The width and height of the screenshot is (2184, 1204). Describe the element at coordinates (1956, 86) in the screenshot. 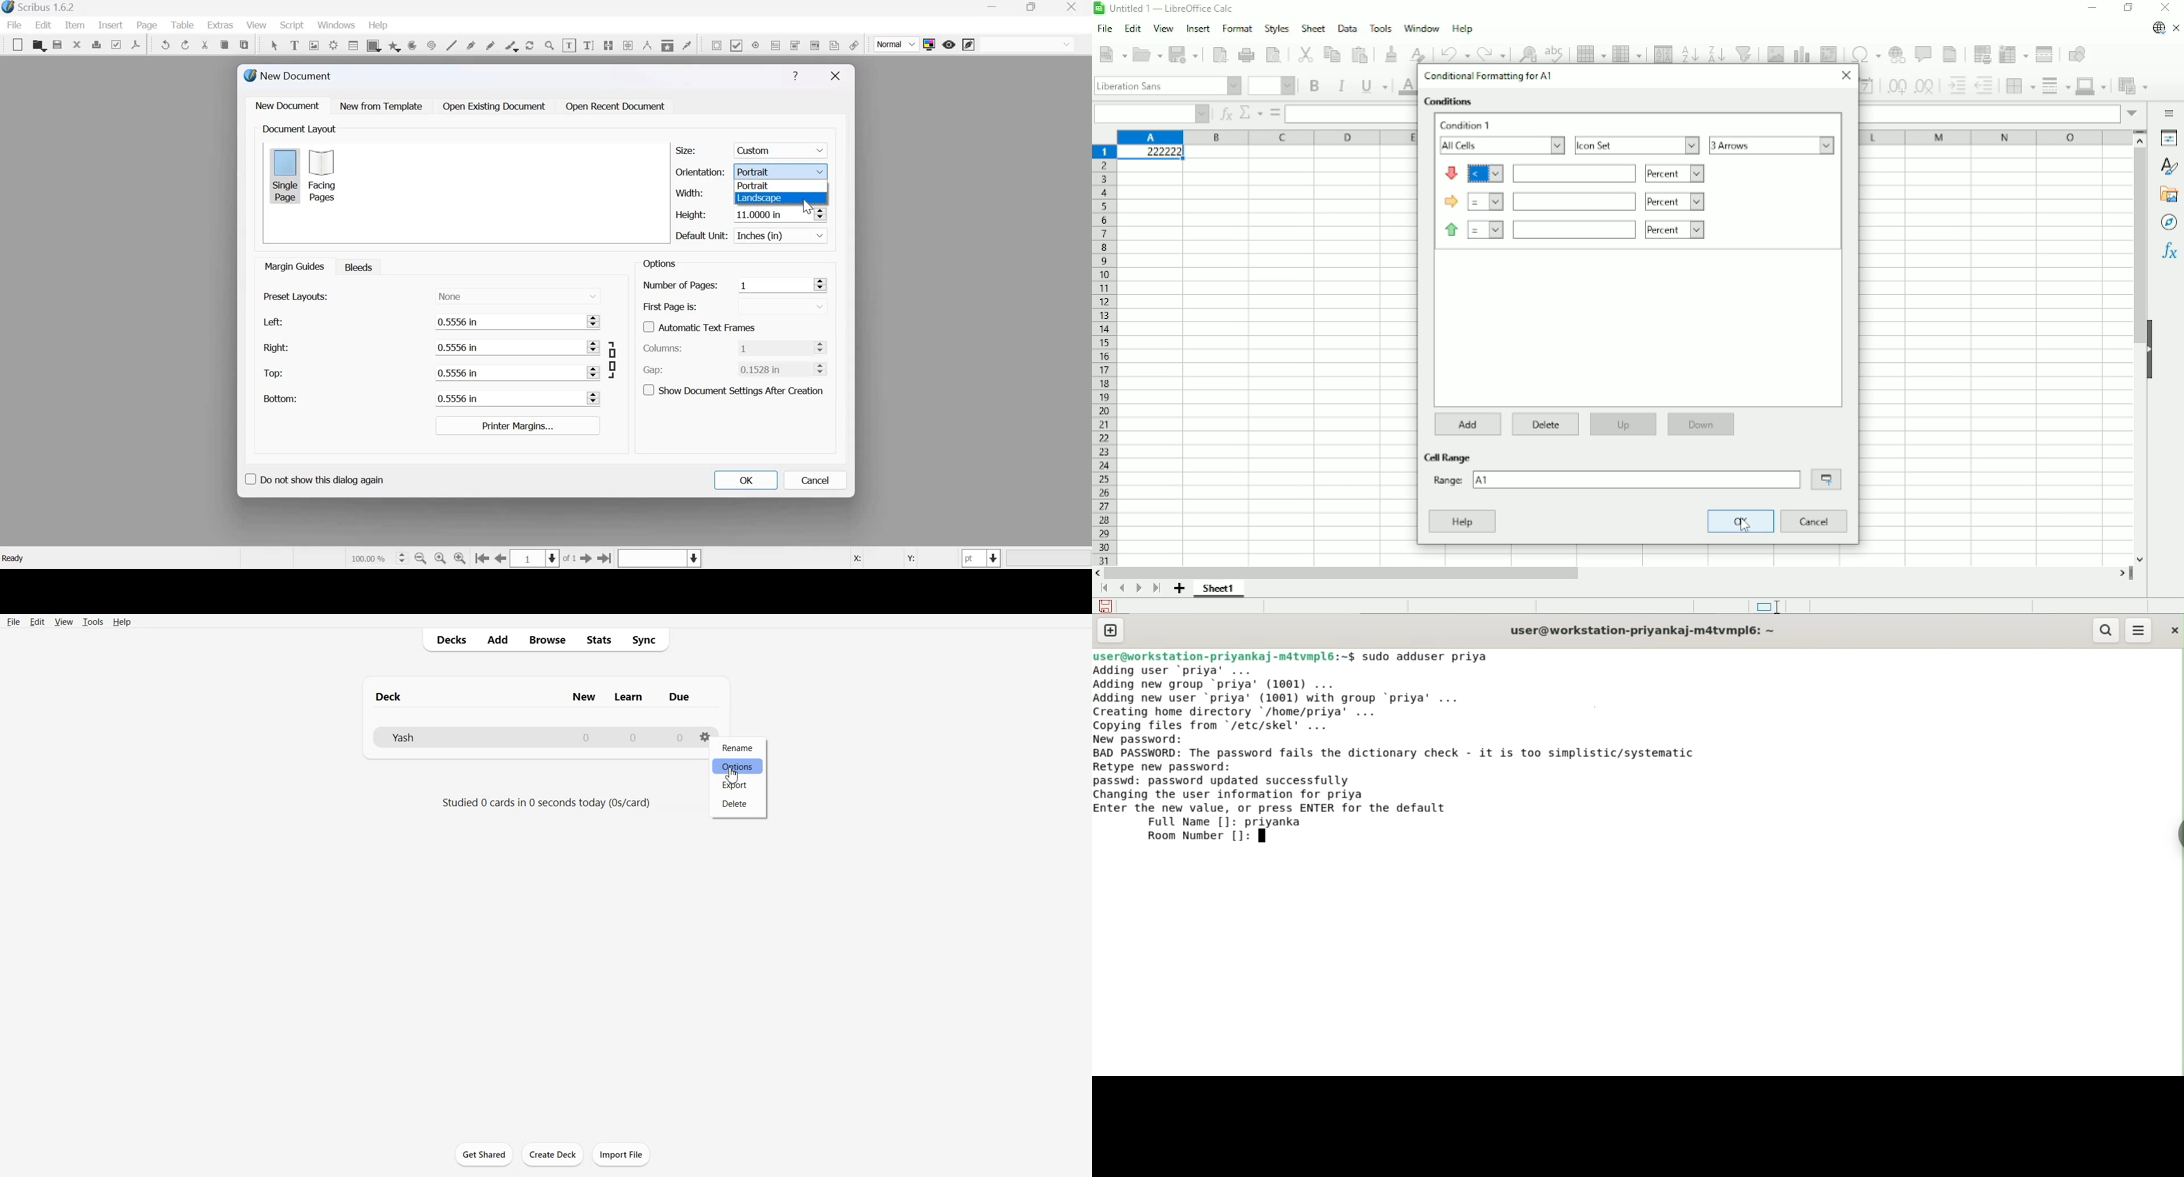

I see `Increase indent` at that location.